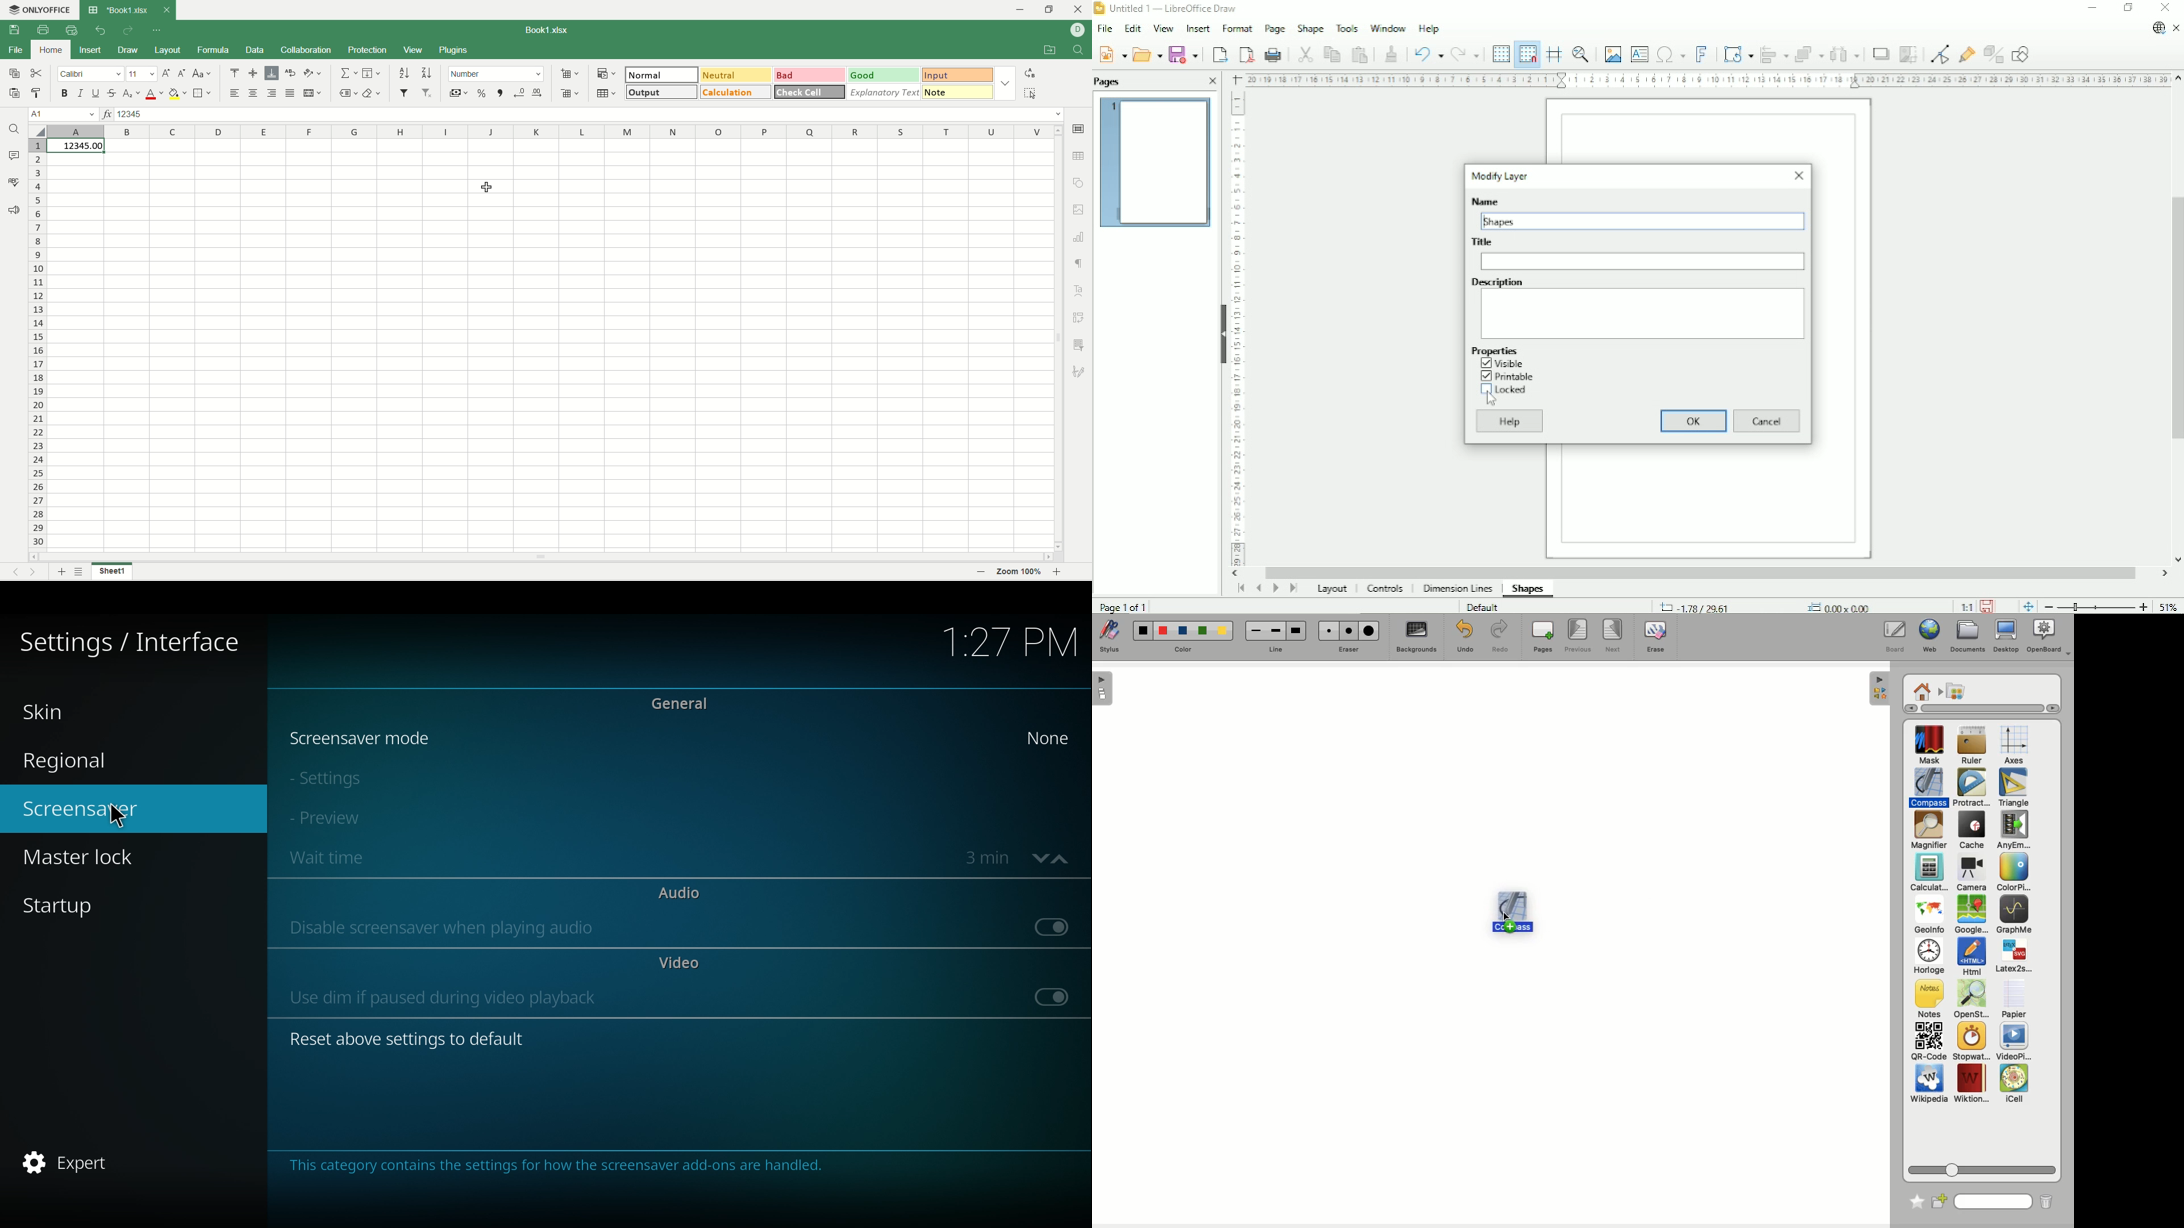 The height and width of the screenshot is (1232, 2184). Describe the element at coordinates (1459, 589) in the screenshot. I see `Dimension lines` at that location.